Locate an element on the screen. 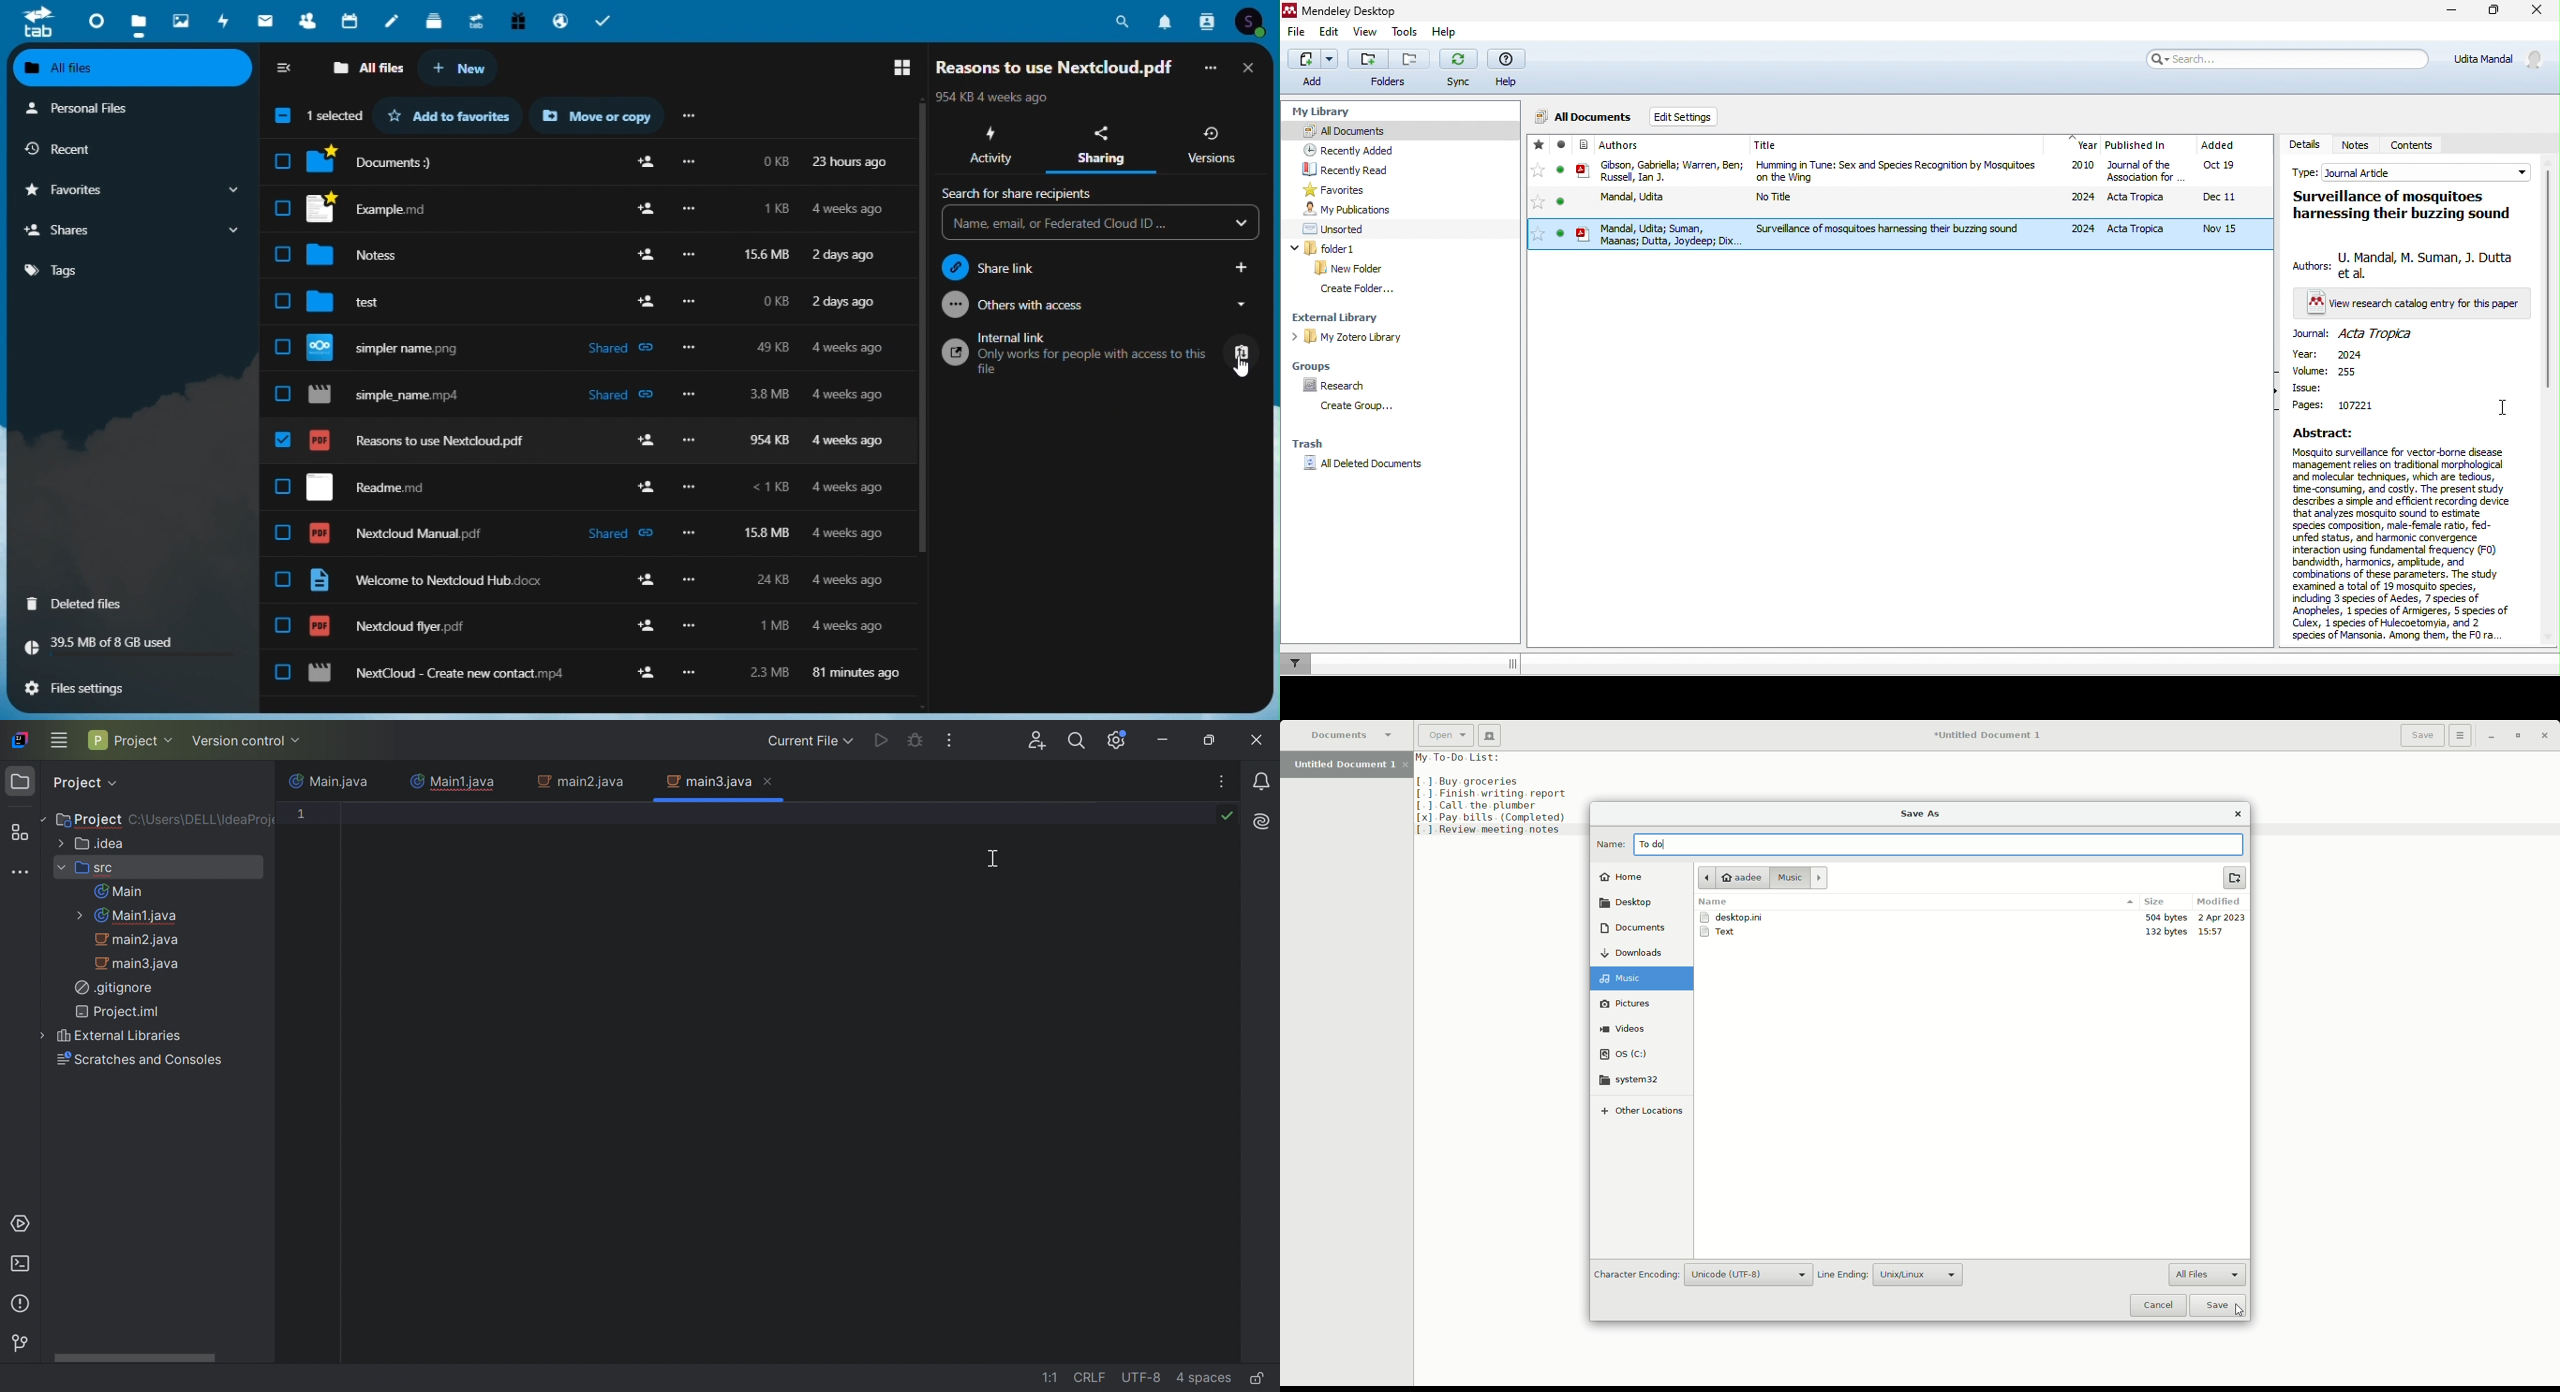  contents is located at coordinates (2421, 141).